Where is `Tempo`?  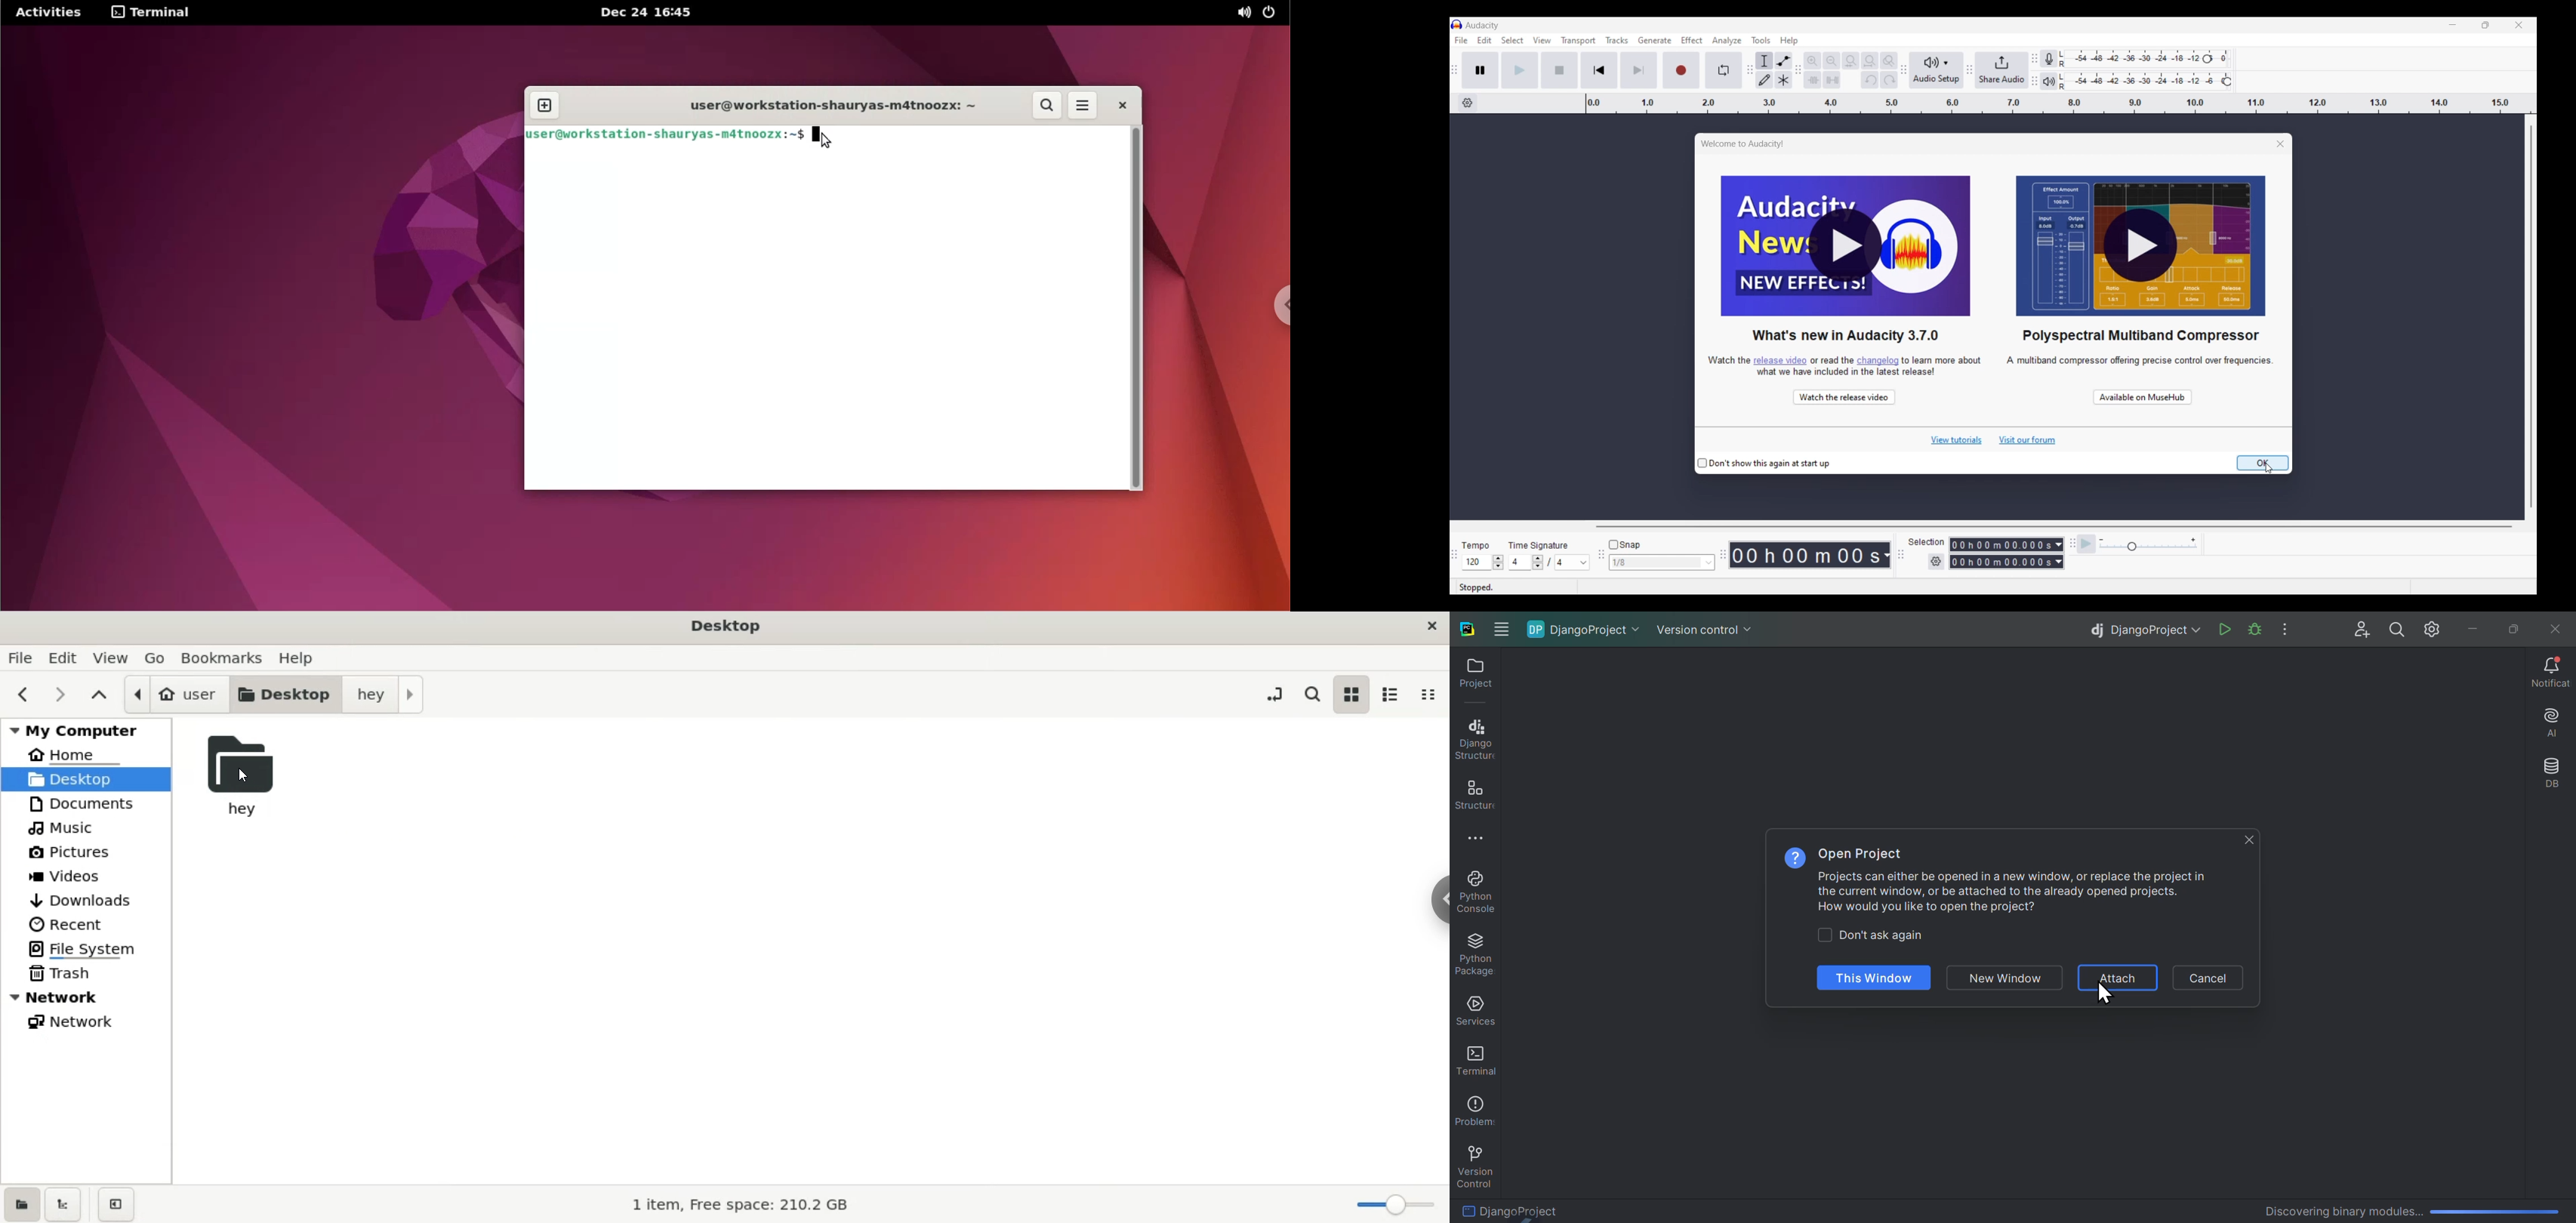 Tempo is located at coordinates (1481, 543).